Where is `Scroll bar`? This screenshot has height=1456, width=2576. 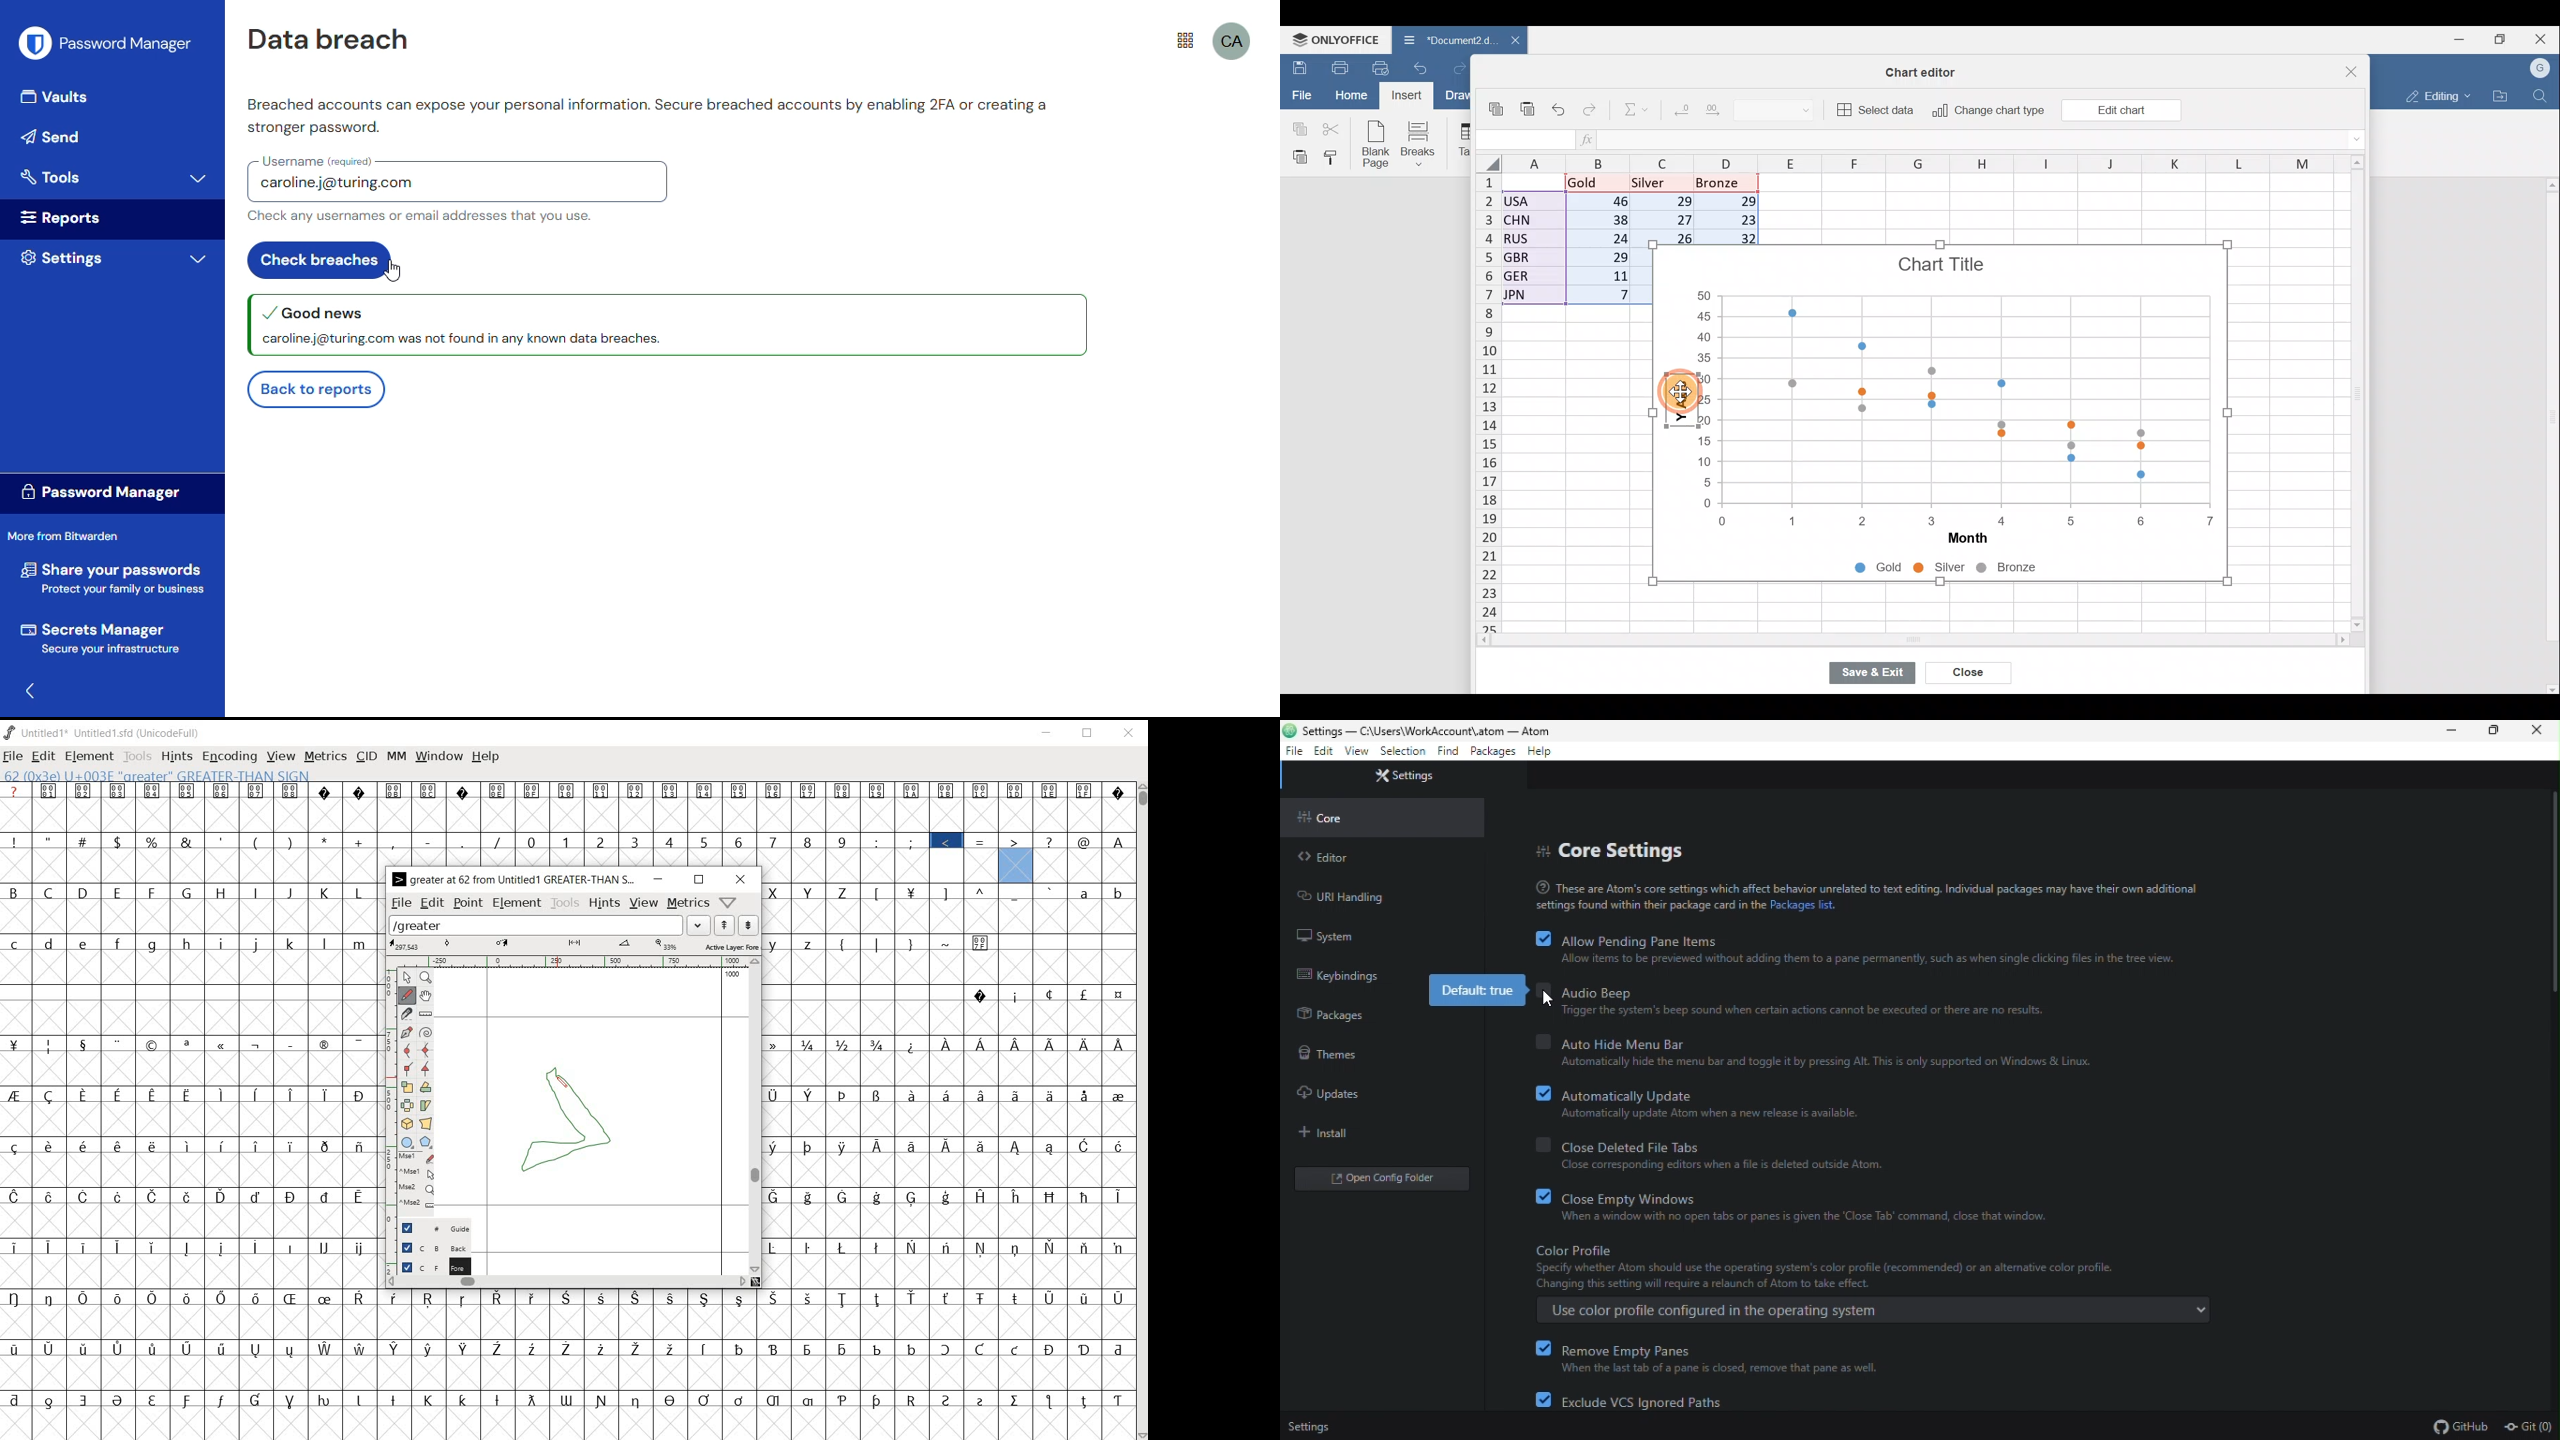
Scroll bar is located at coordinates (2549, 435).